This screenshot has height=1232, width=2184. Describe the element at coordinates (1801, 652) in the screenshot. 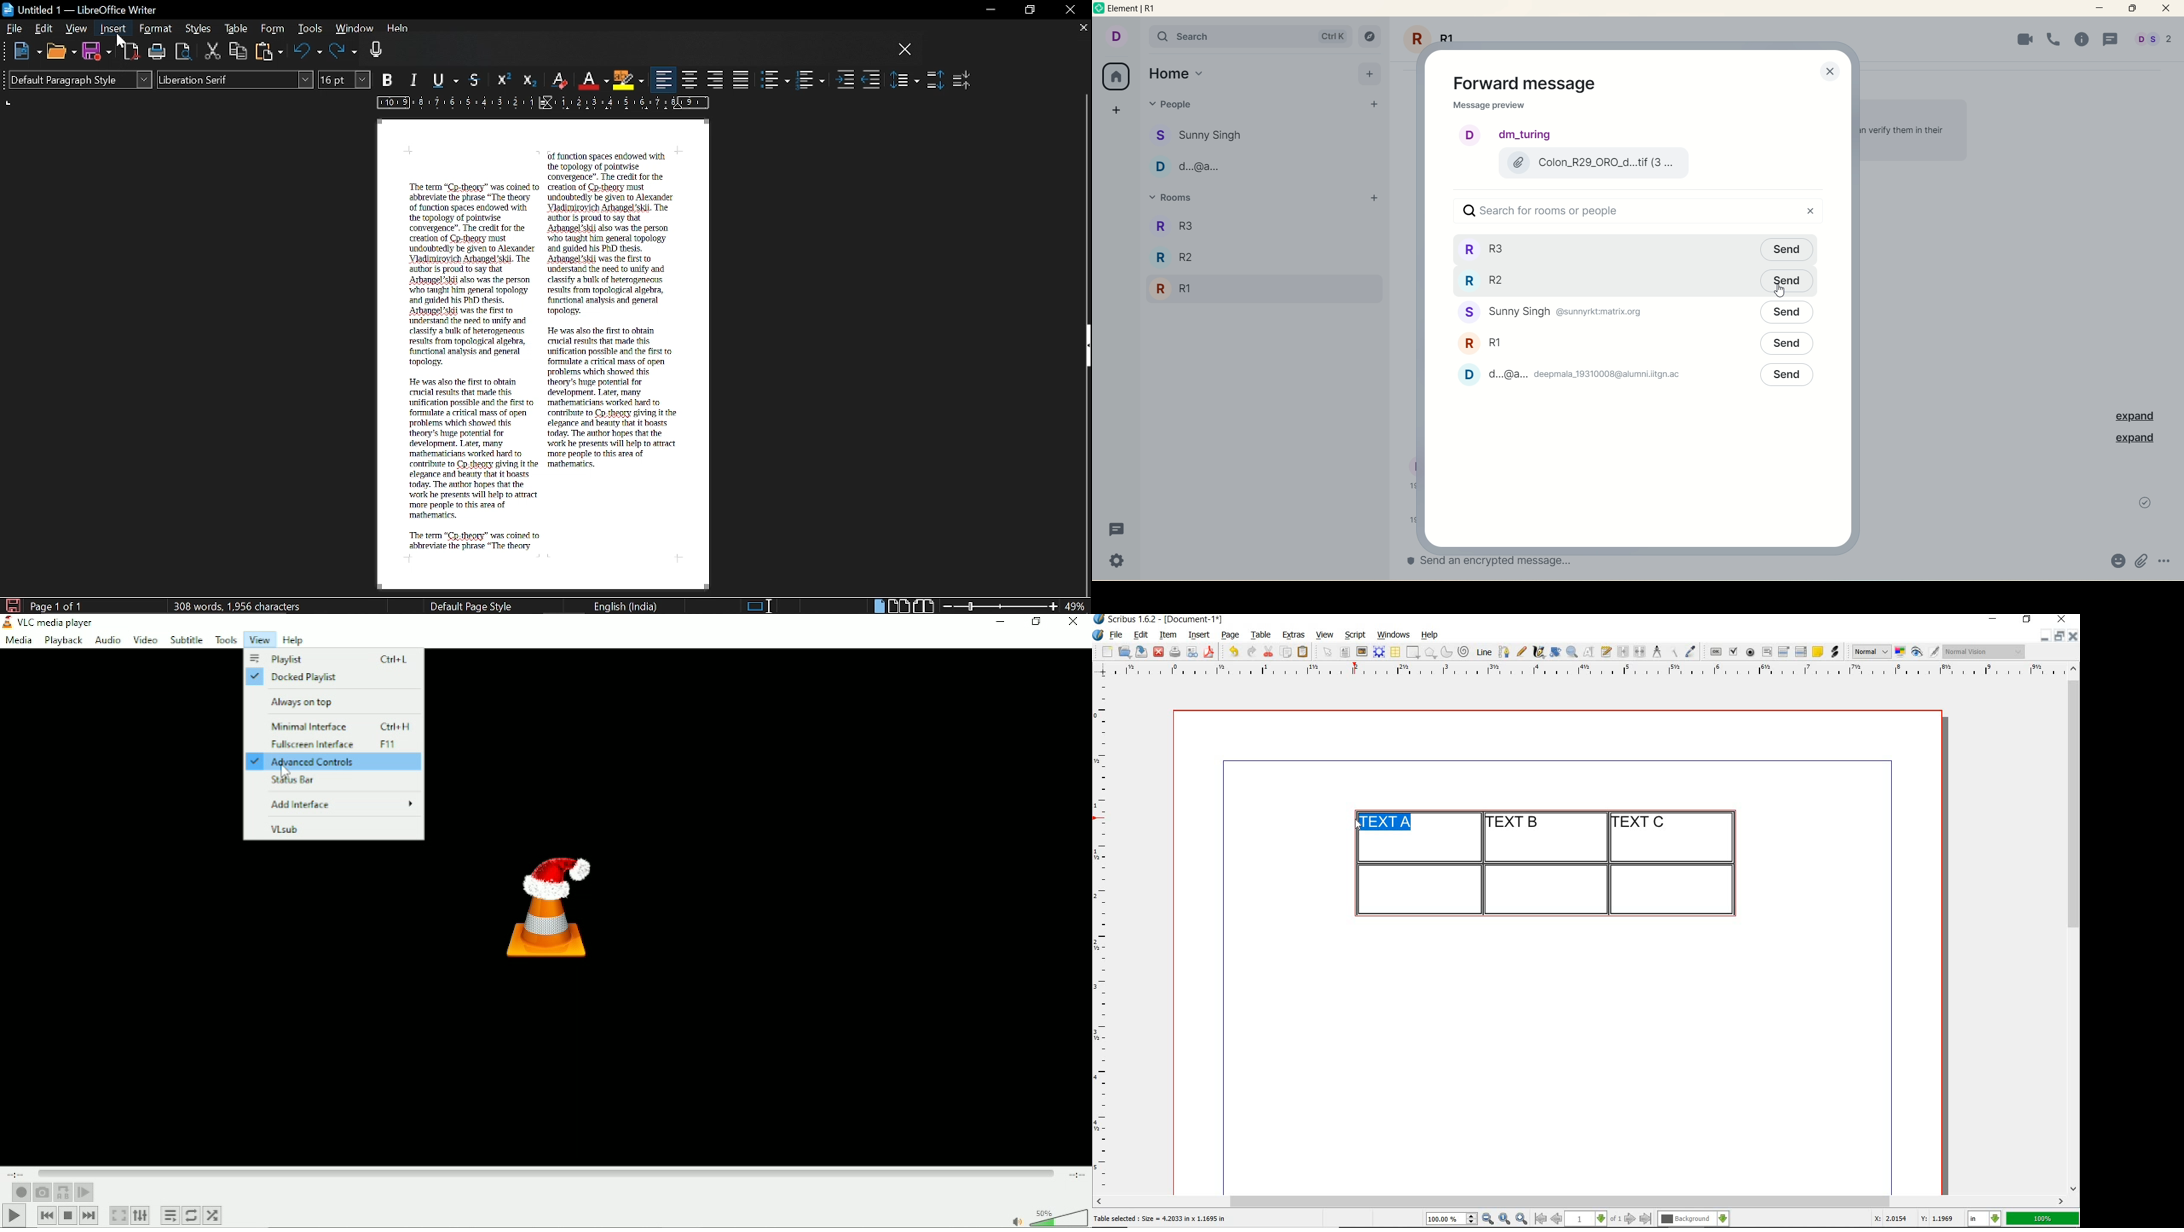

I see `pdf list box` at that location.